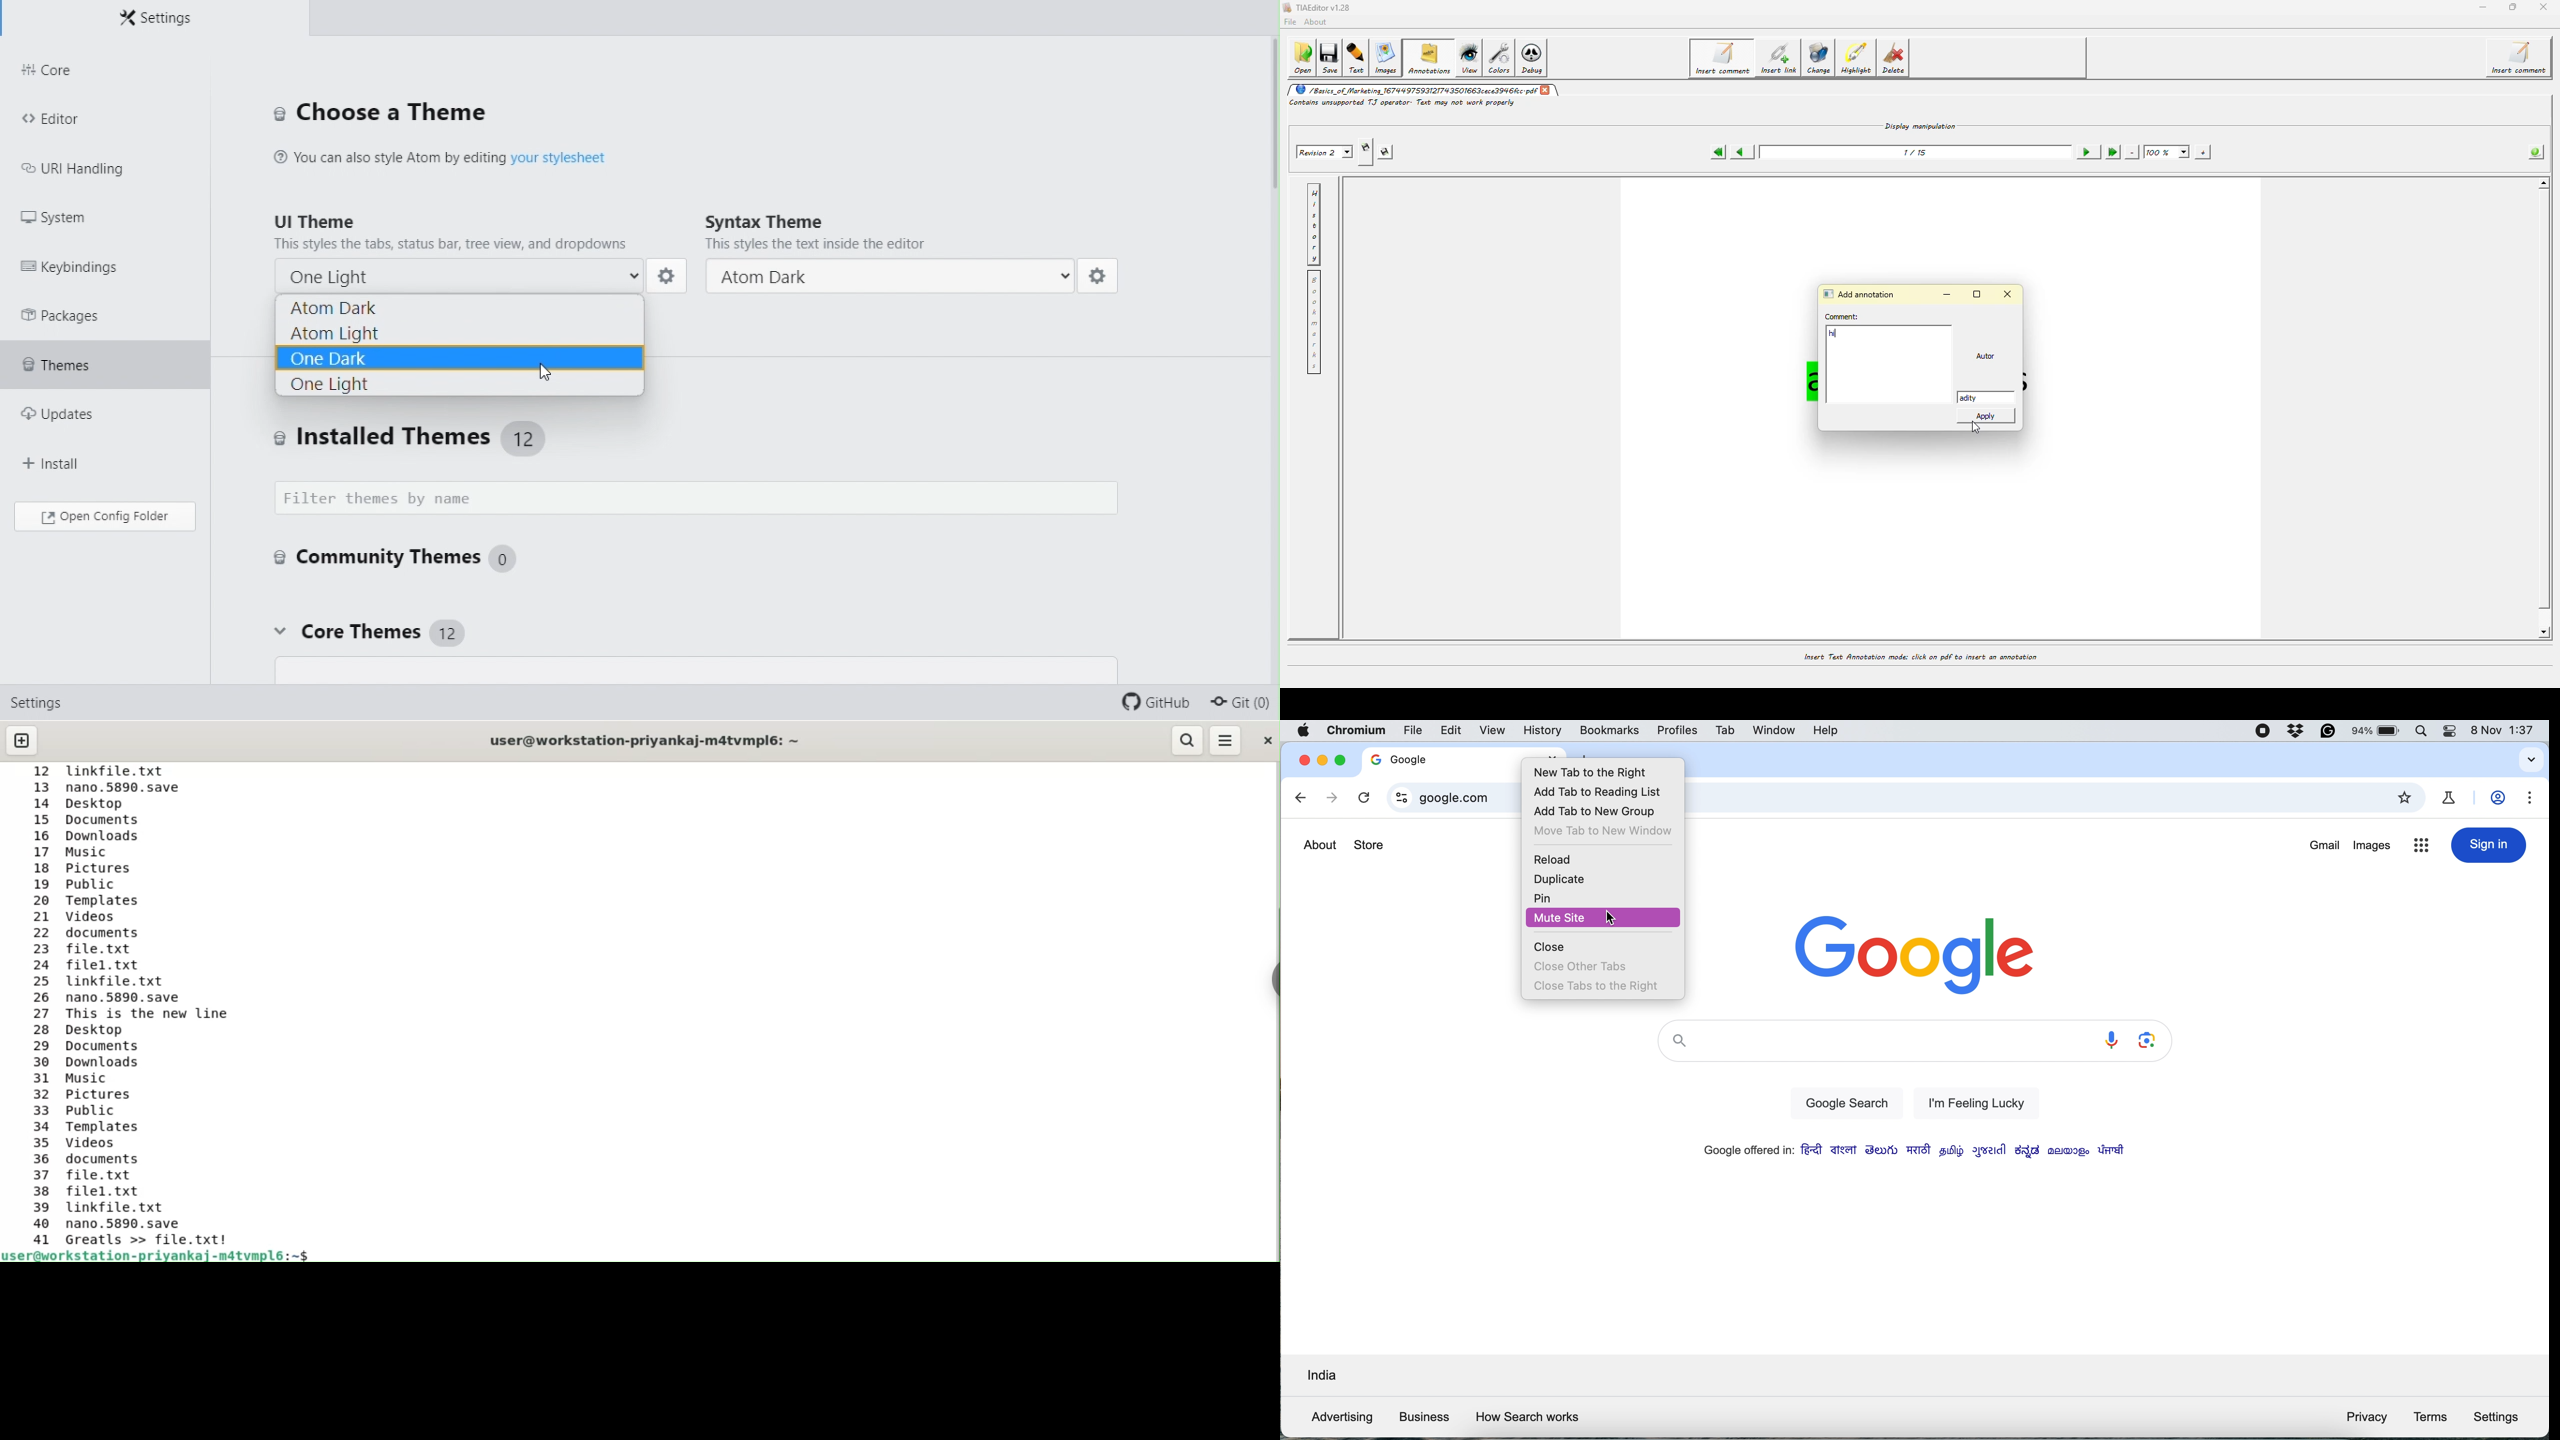  What do you see at coordinates (1545, 89) in the screenshot?
I see `close` at bounding box center [1545, 89].